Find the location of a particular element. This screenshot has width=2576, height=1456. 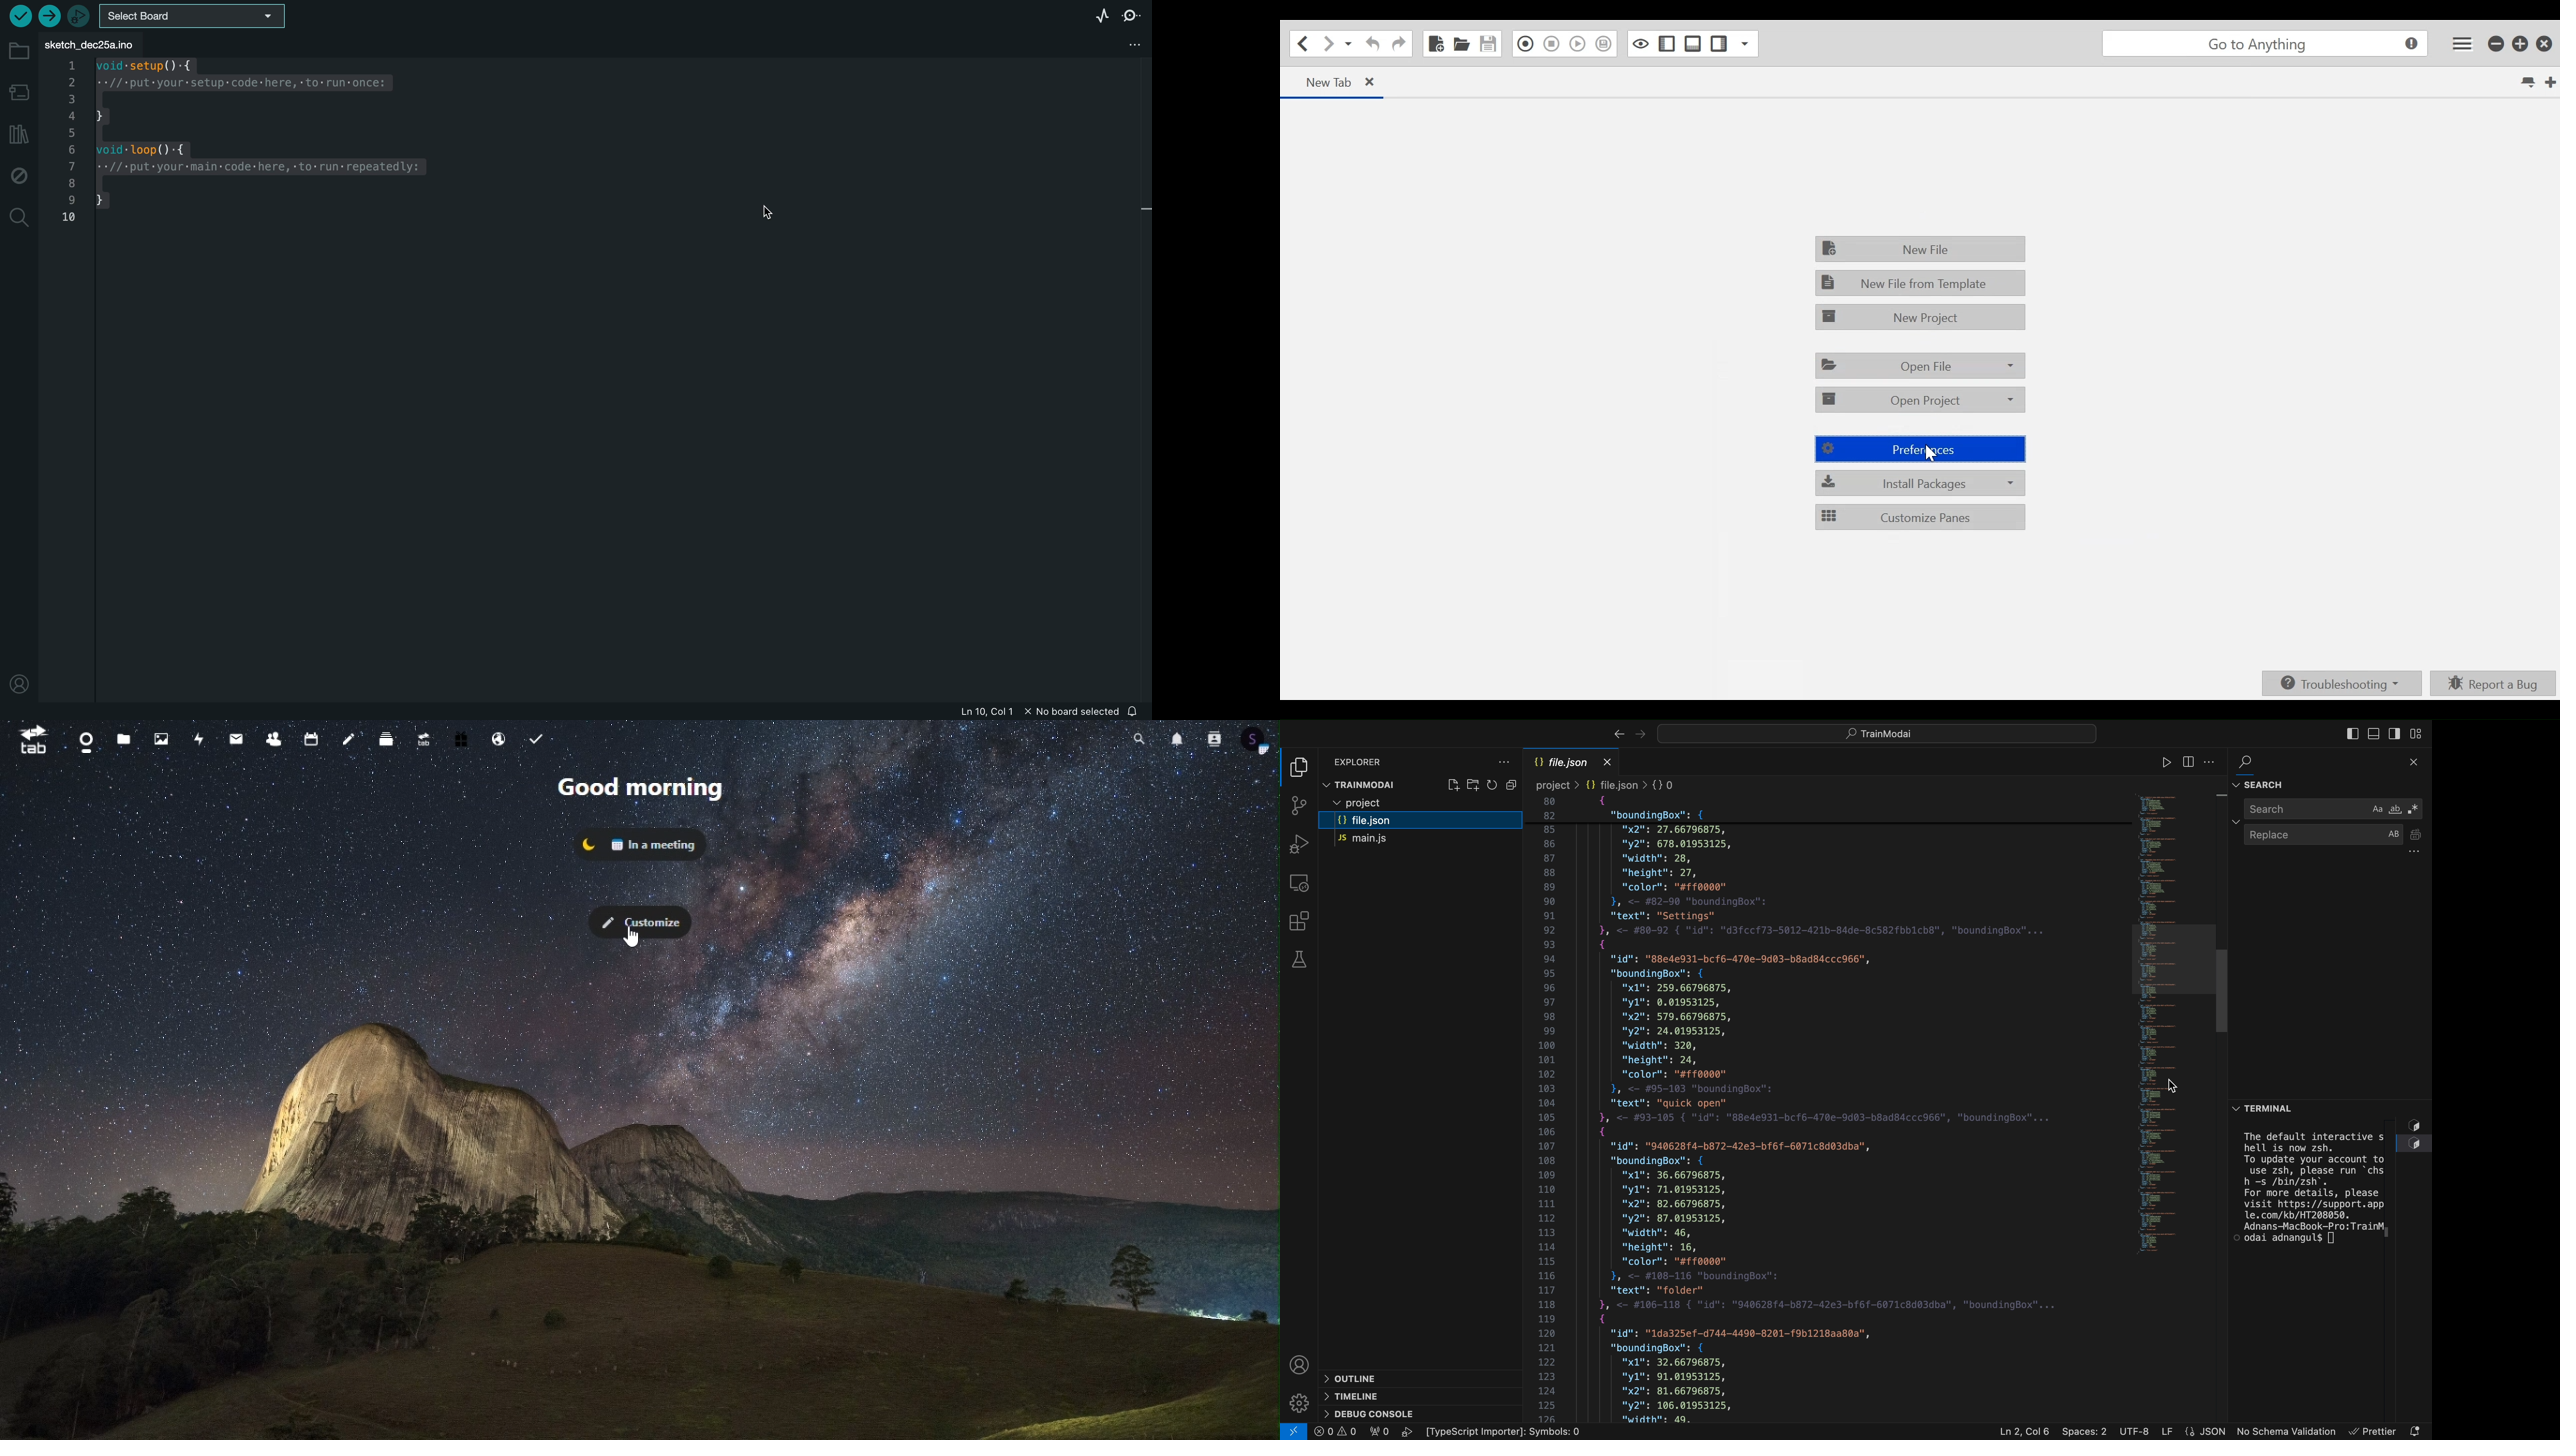

upload is located at coordinates (49, 16).